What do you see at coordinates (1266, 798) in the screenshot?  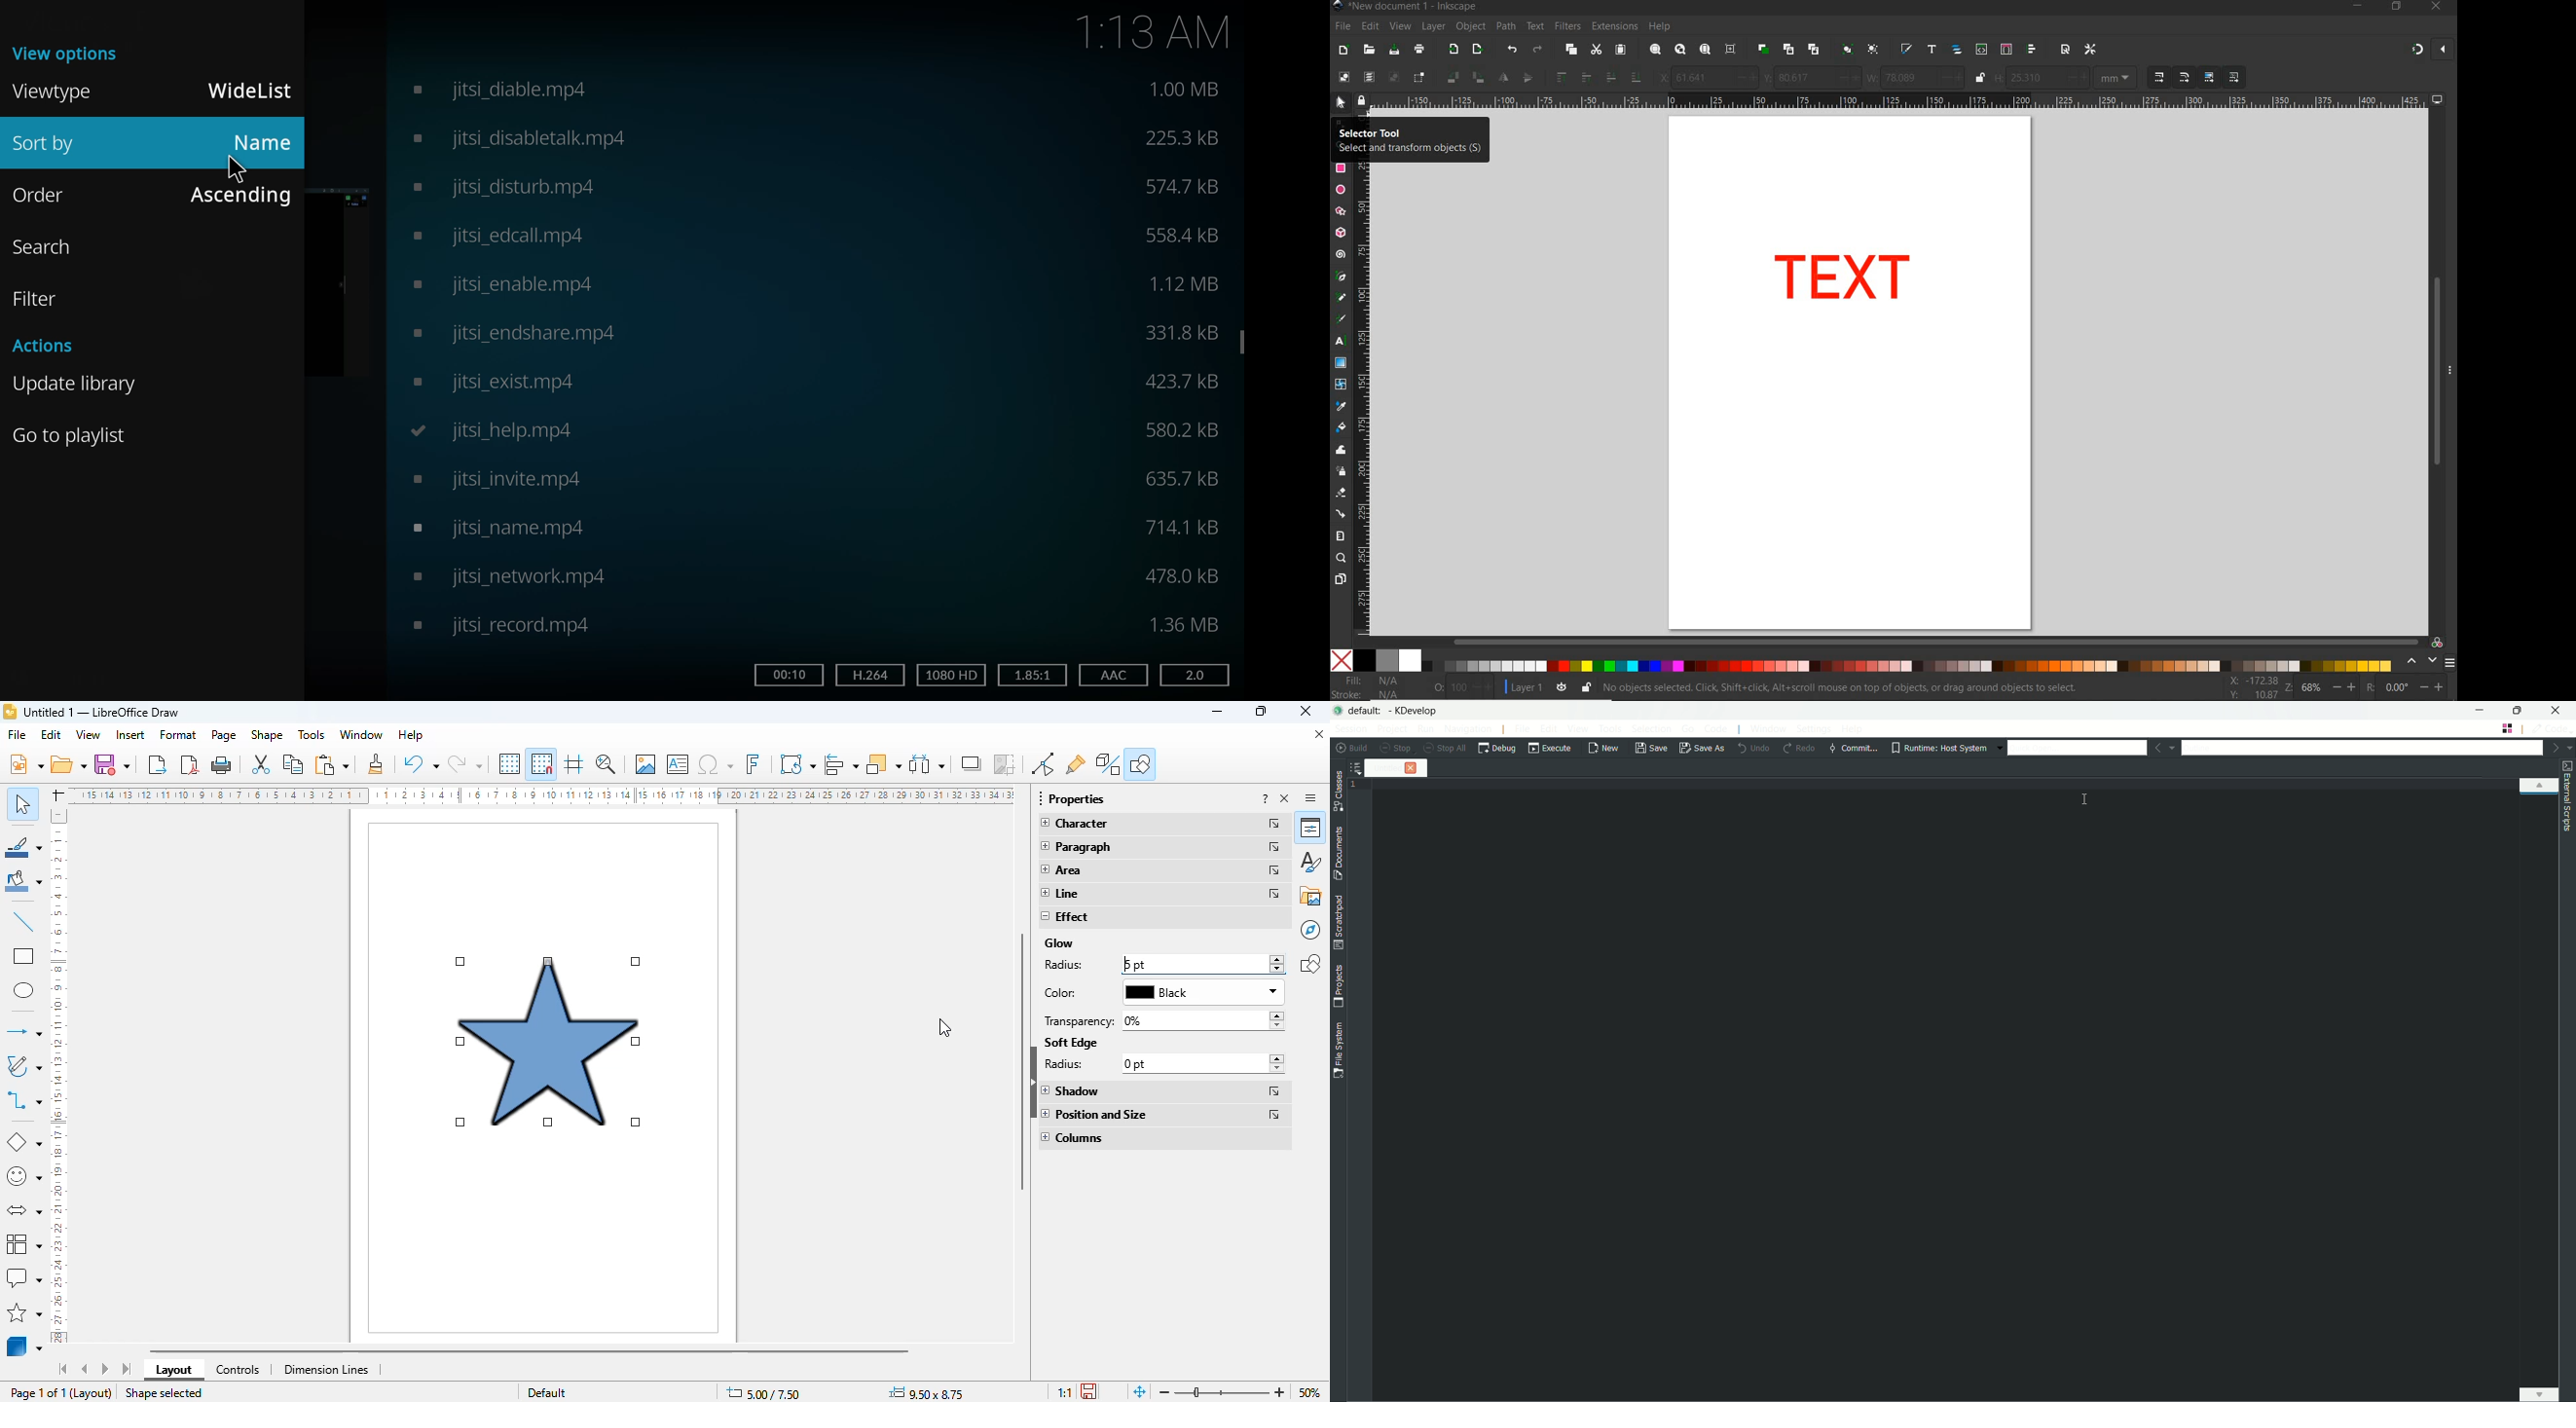 I see `help about this sidebar deck` at bounding box center [1266, 798].